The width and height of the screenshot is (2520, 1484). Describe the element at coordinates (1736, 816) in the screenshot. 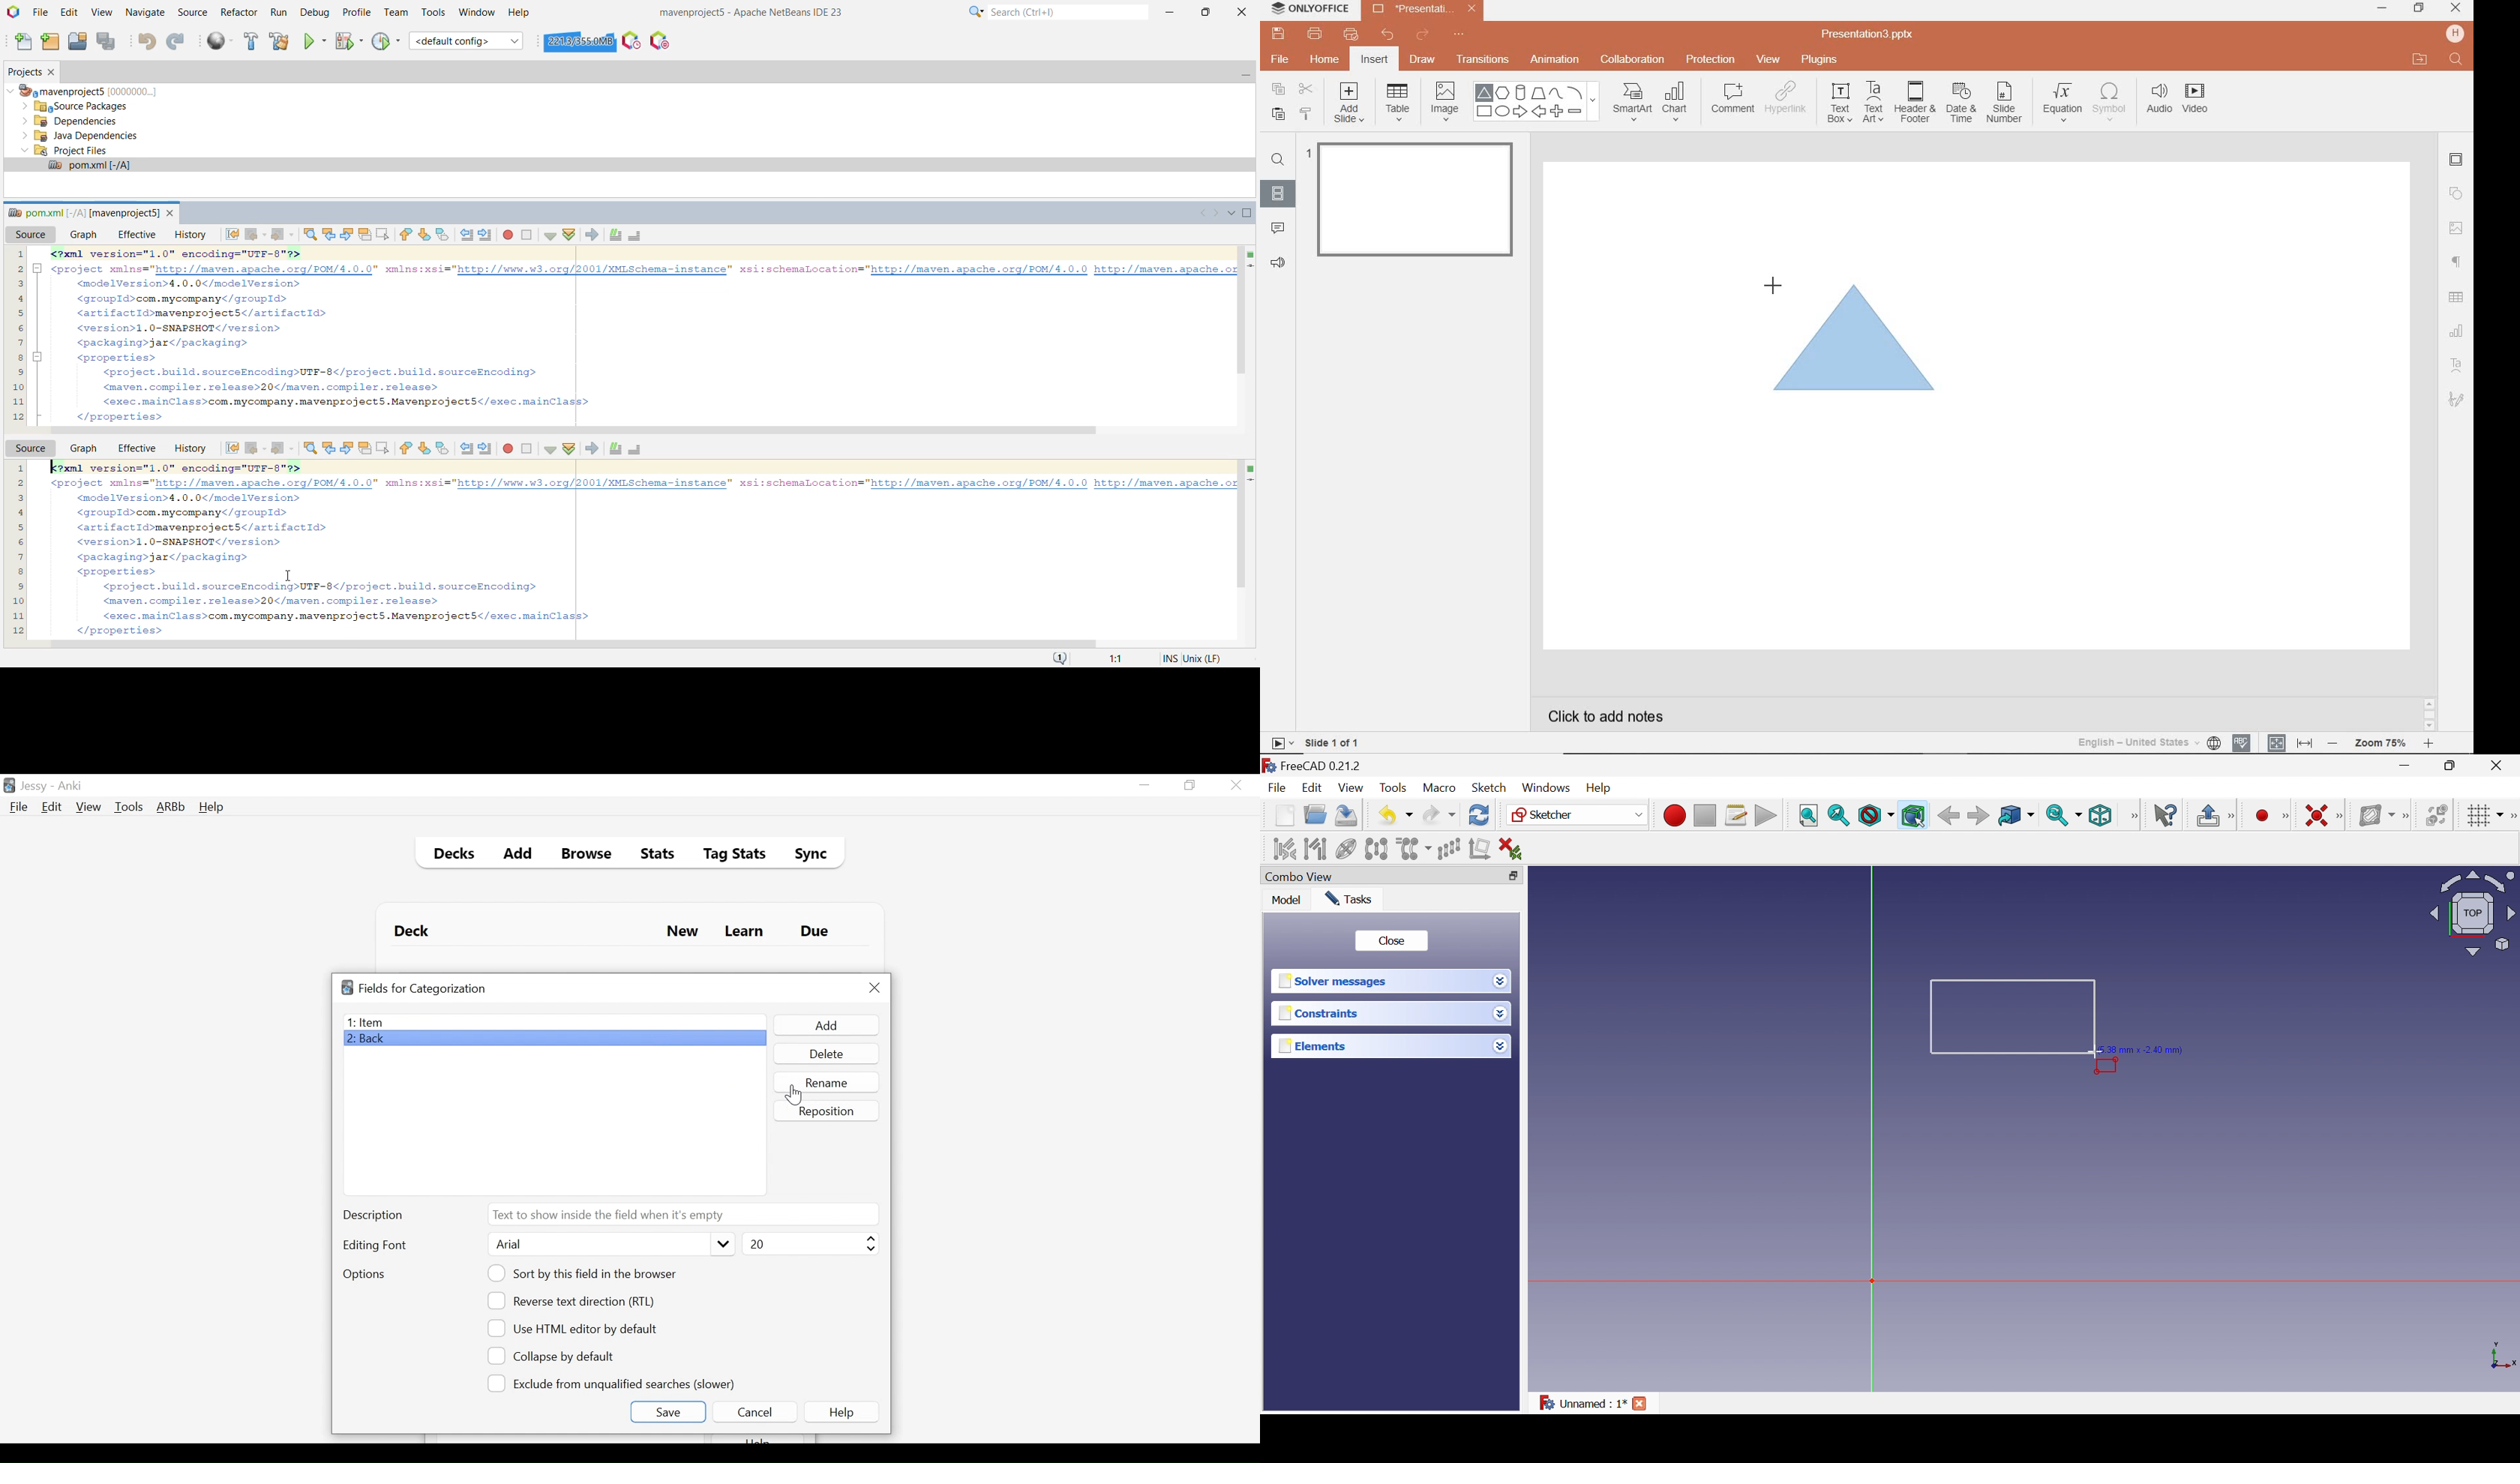

I see `Macros...` at that location.